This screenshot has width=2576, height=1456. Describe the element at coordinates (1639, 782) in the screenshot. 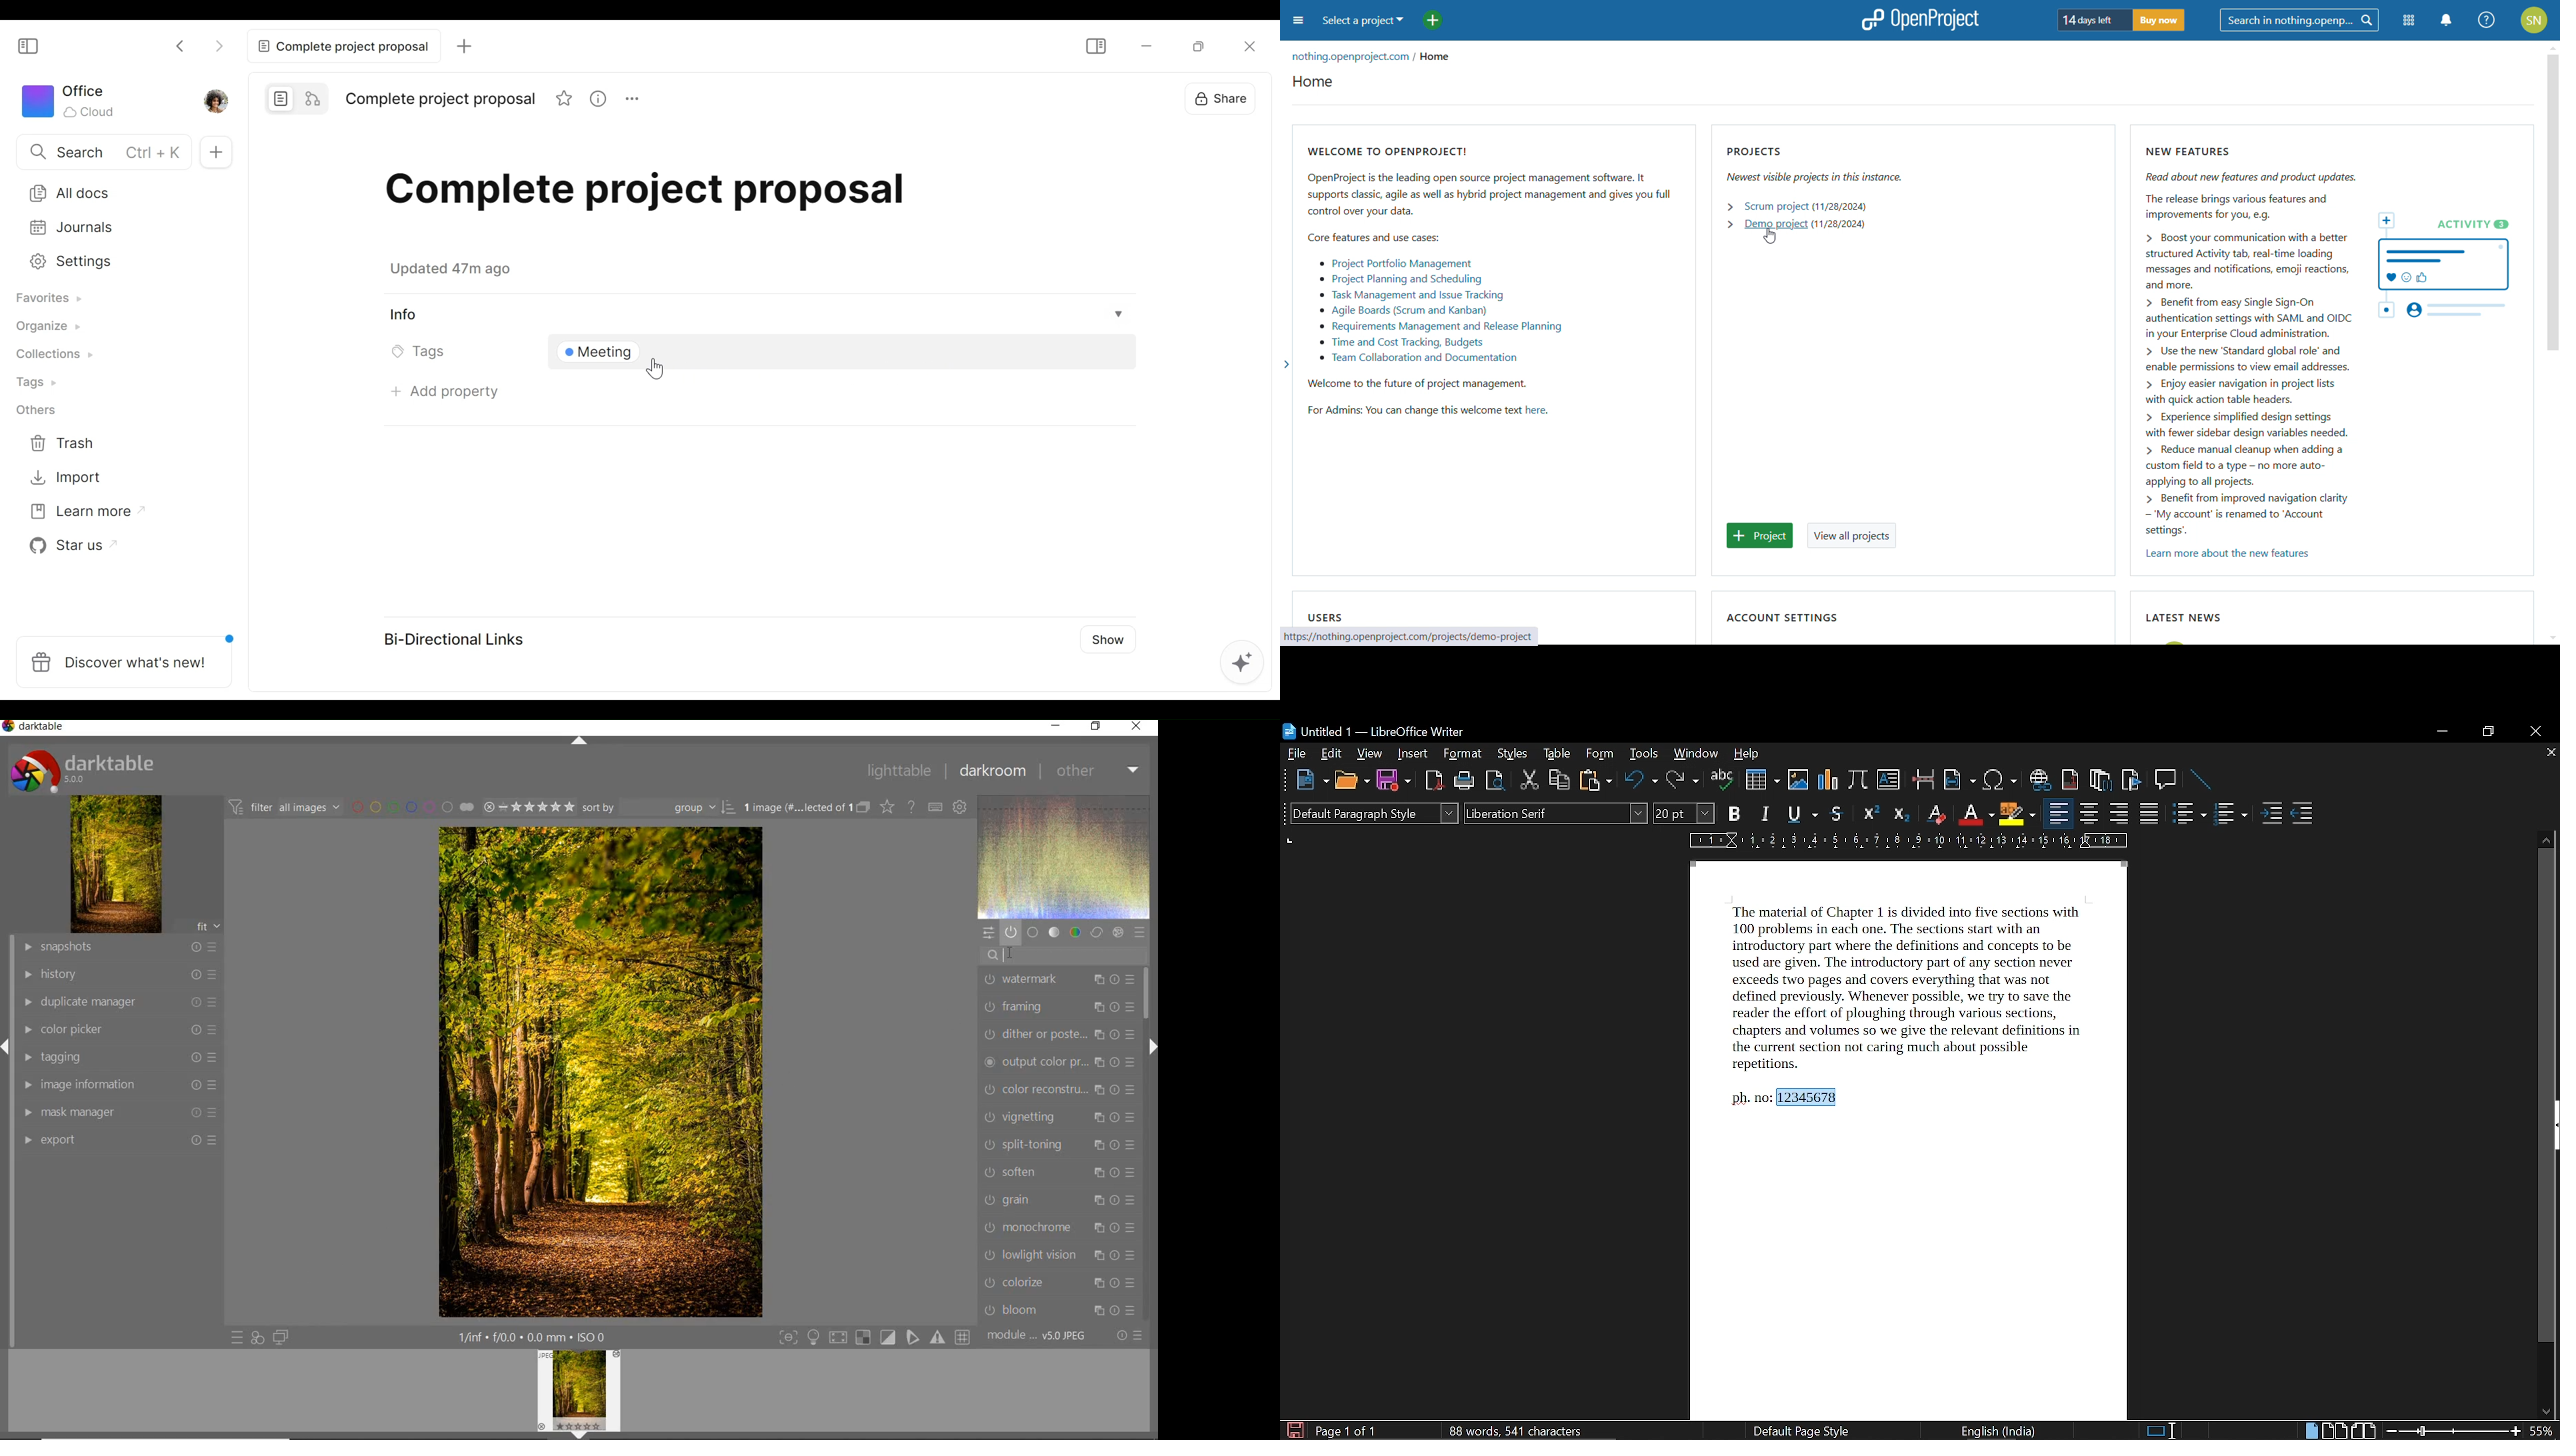

I see `undo` at that location.